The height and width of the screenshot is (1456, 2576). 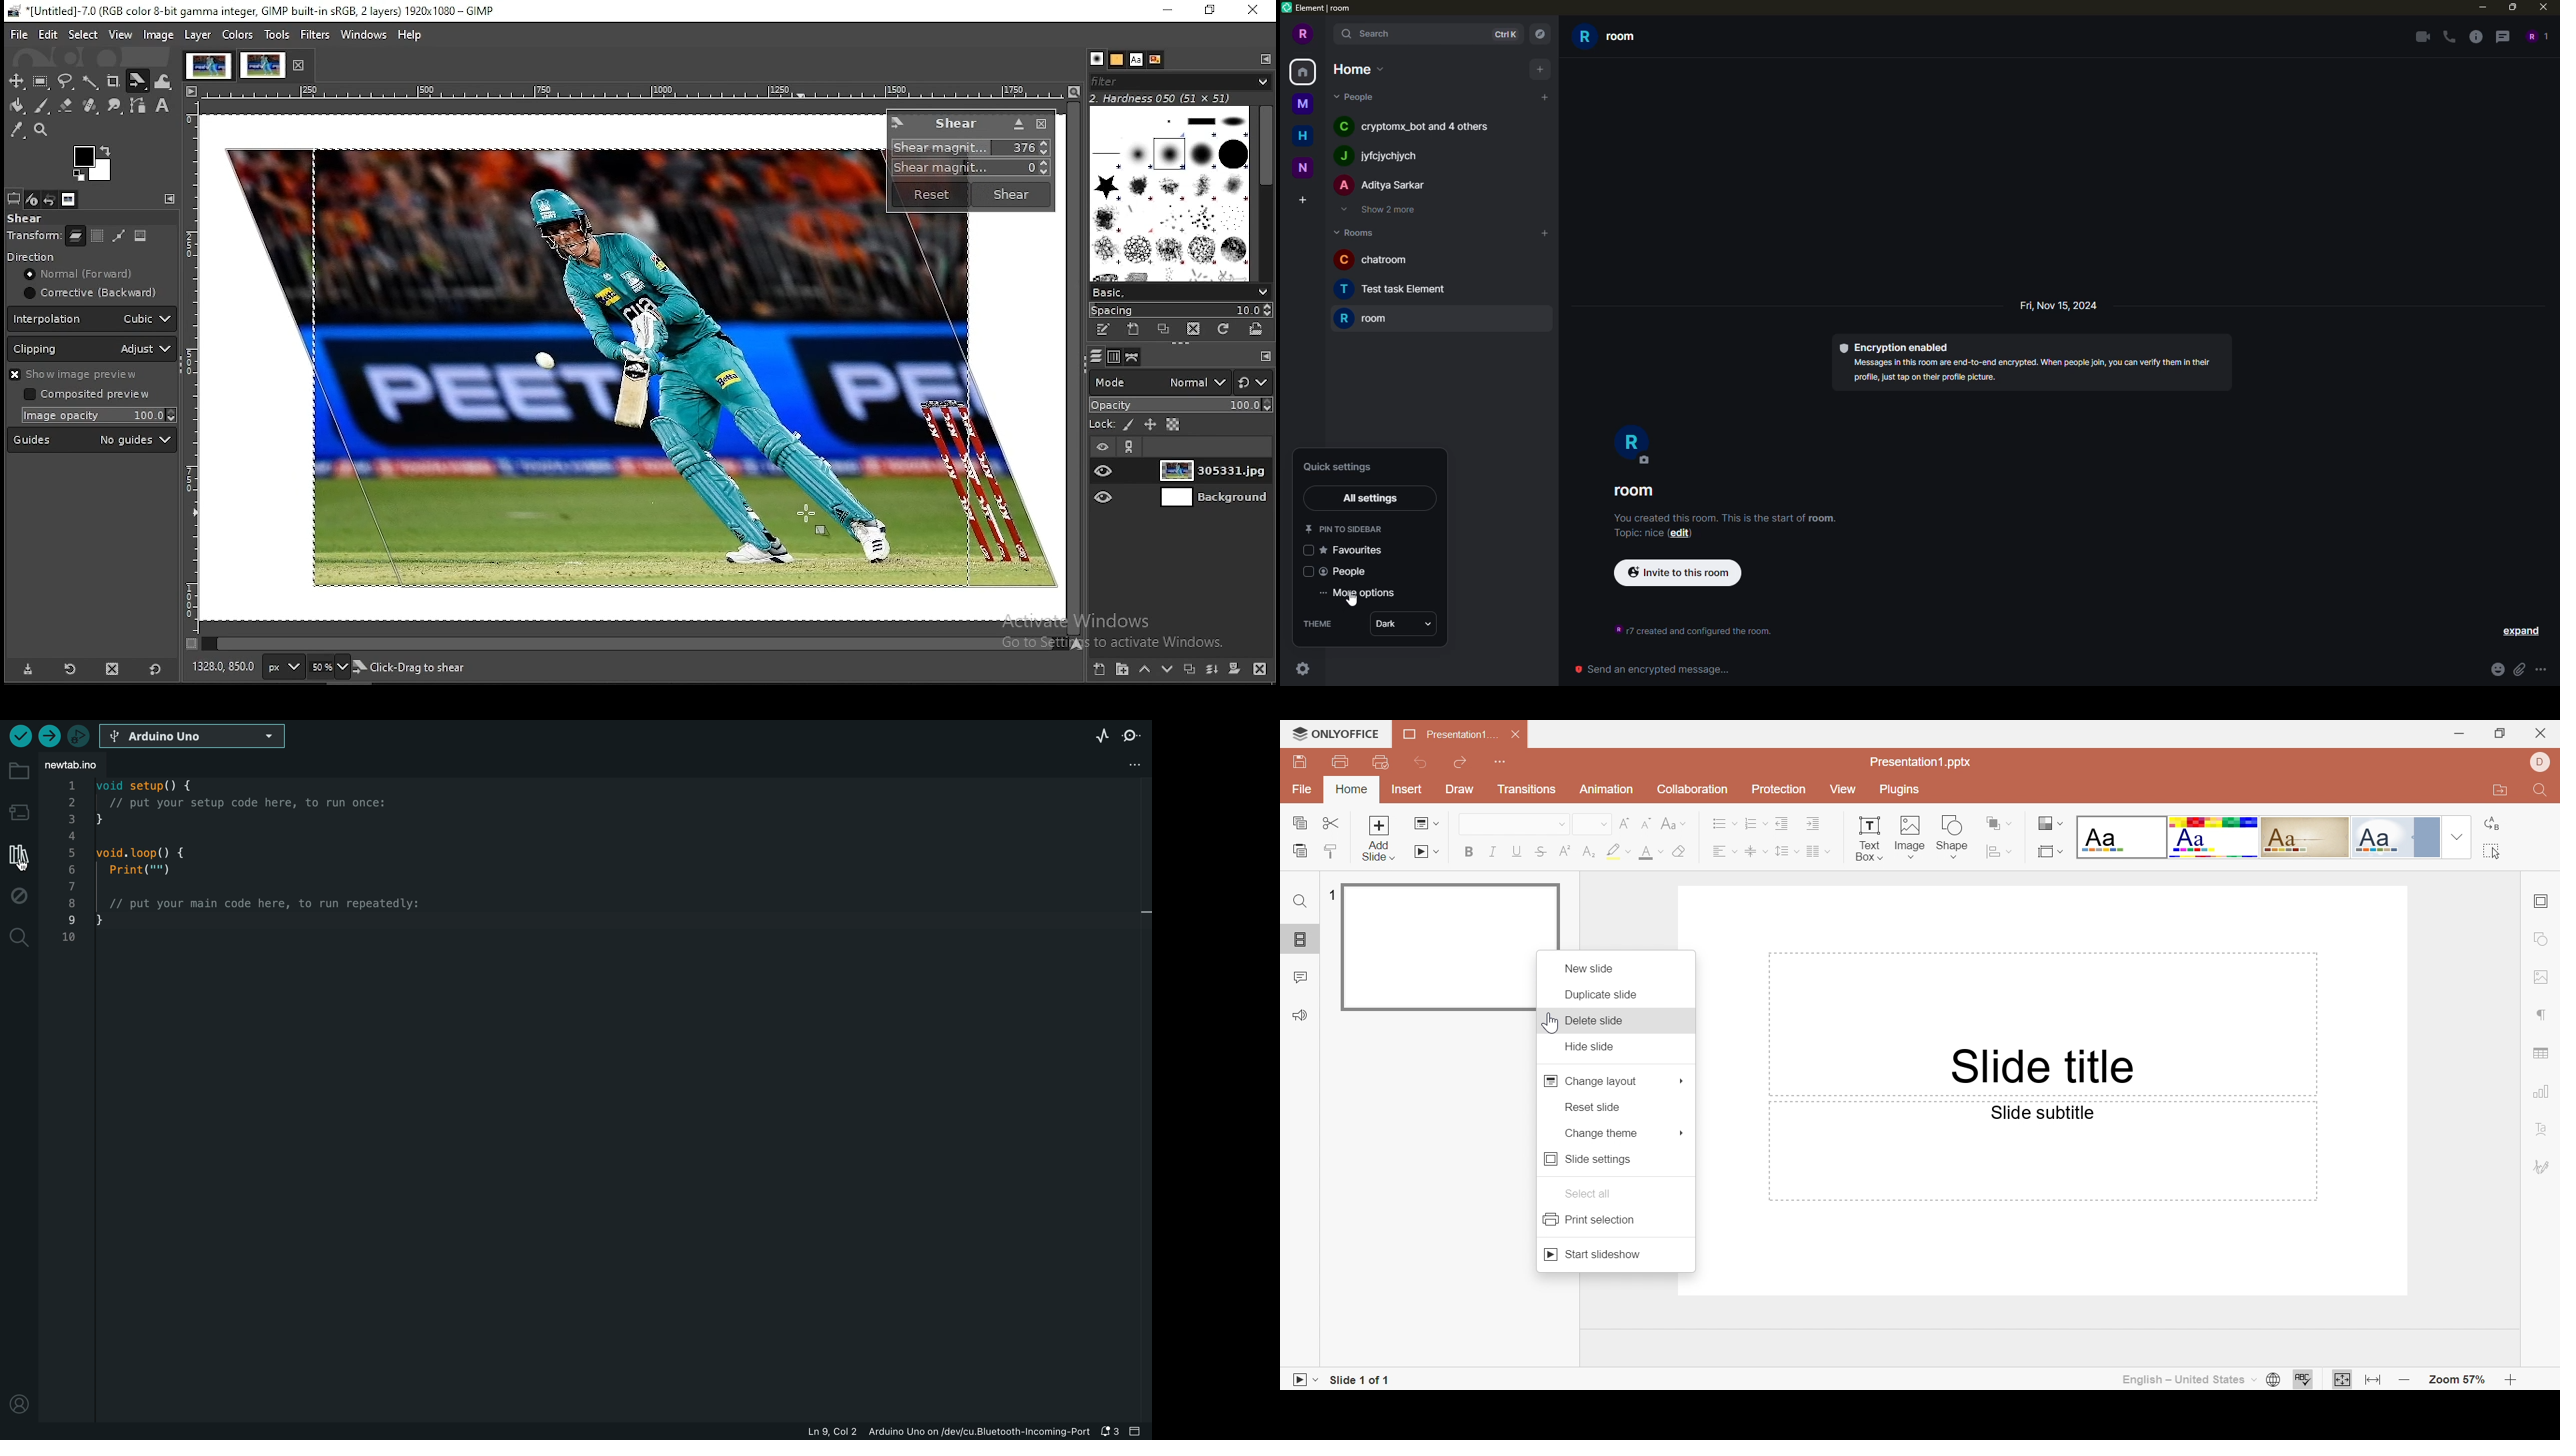 What do you see at coordinates (2060, 823) in the screenshot?
I see `Drop Down` at bounding box center [2060, 823].